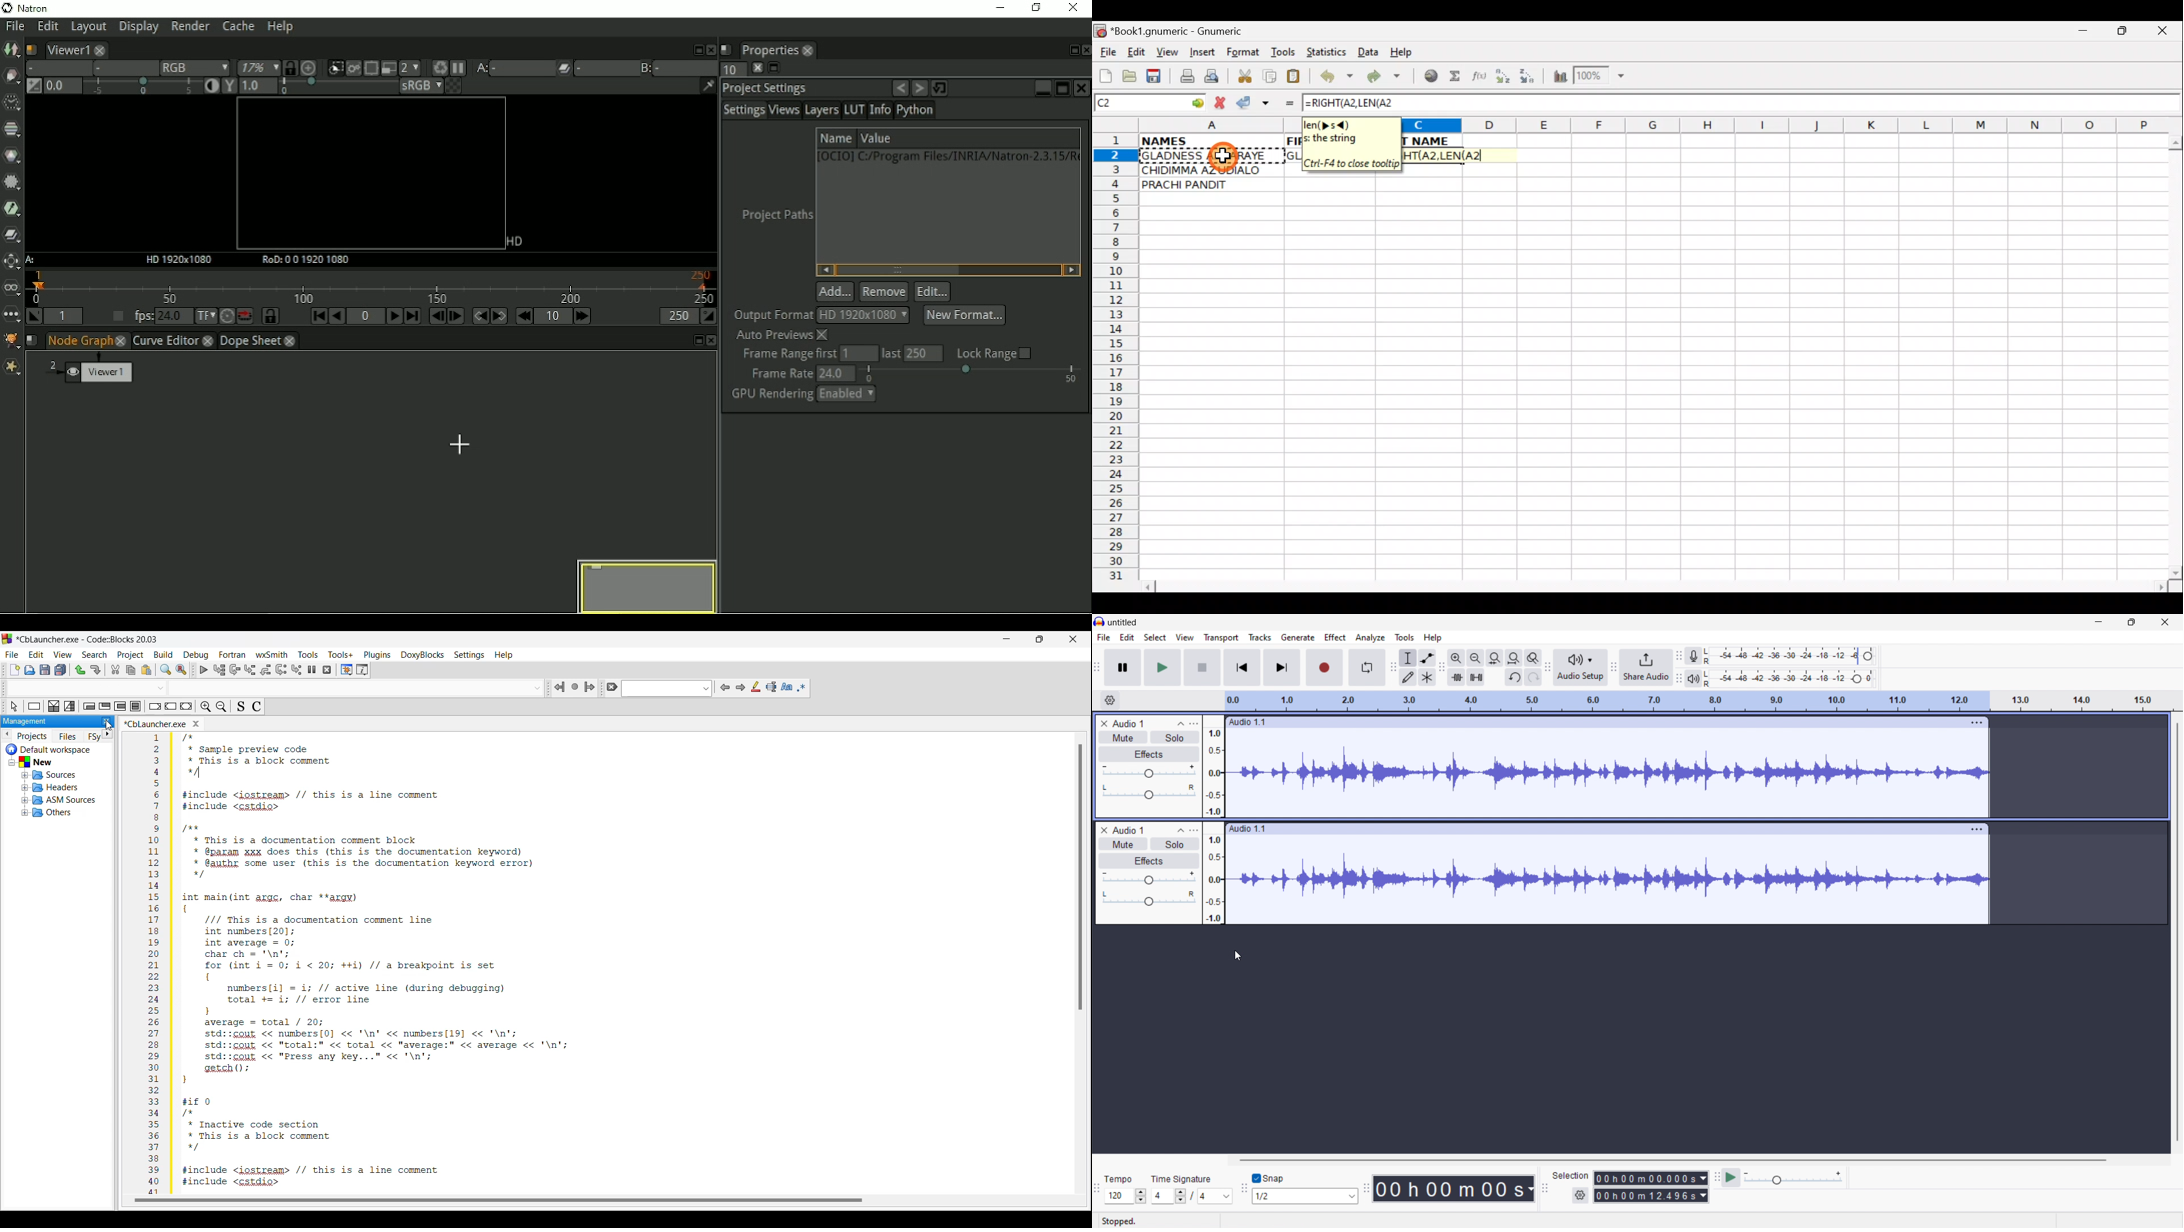  I want to click on Decision, so click(54, 706).